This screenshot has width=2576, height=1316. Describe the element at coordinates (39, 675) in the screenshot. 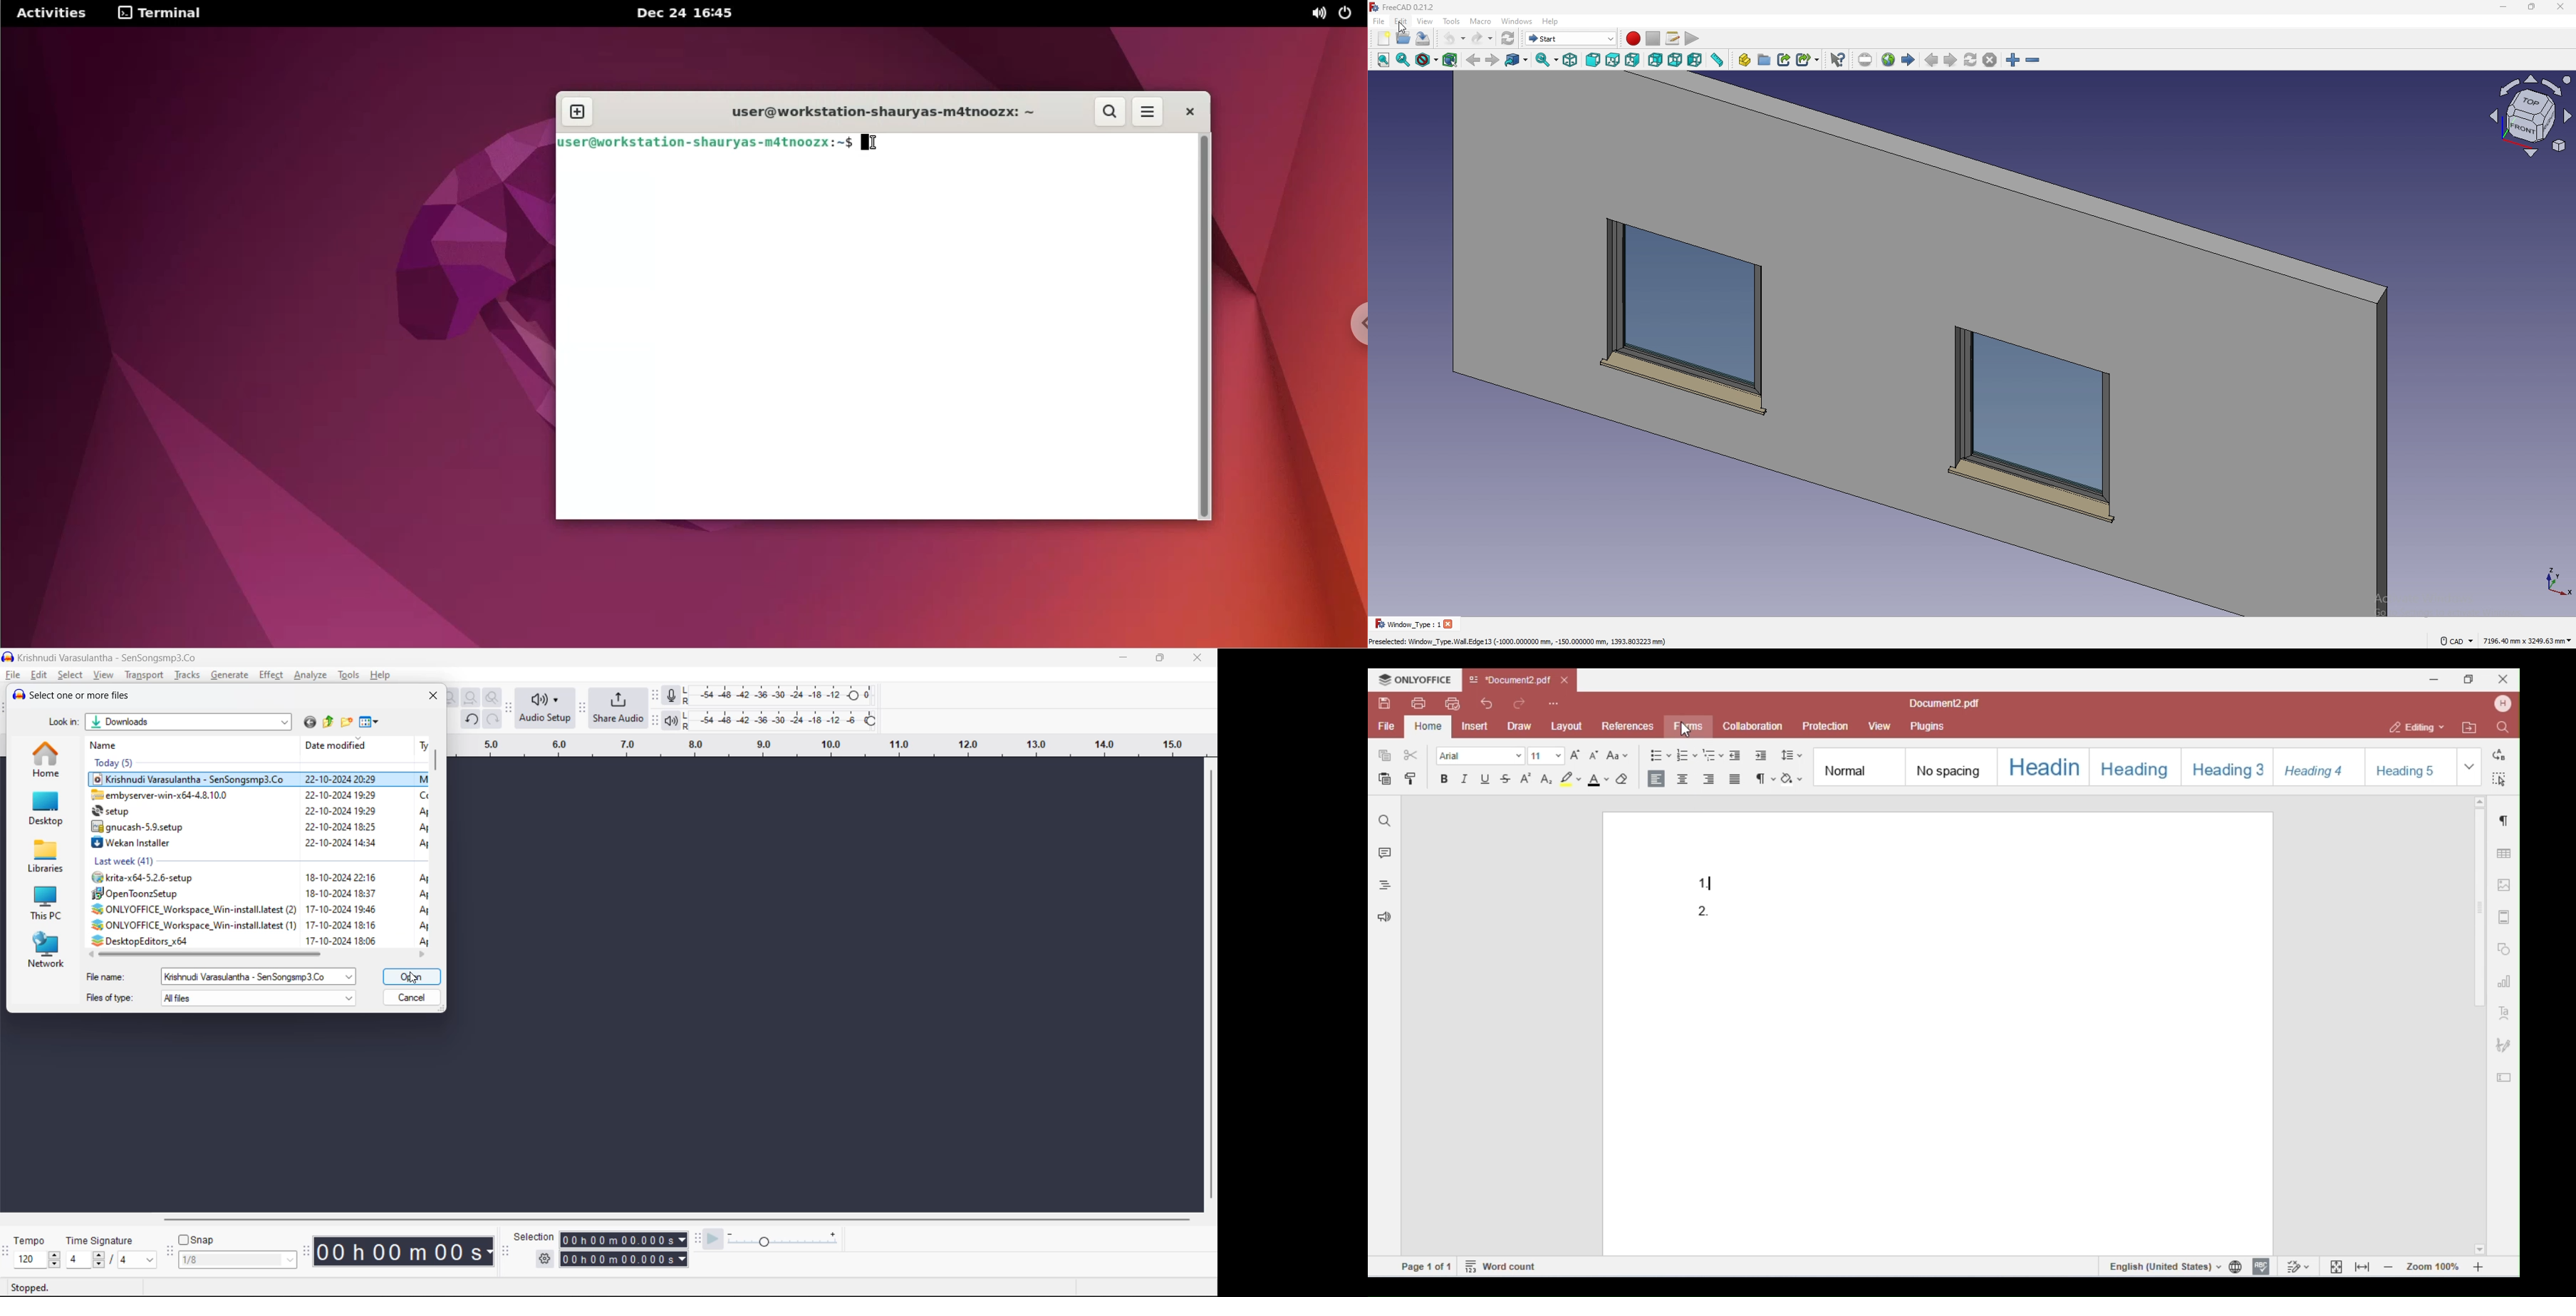

I see `edit` at that location.